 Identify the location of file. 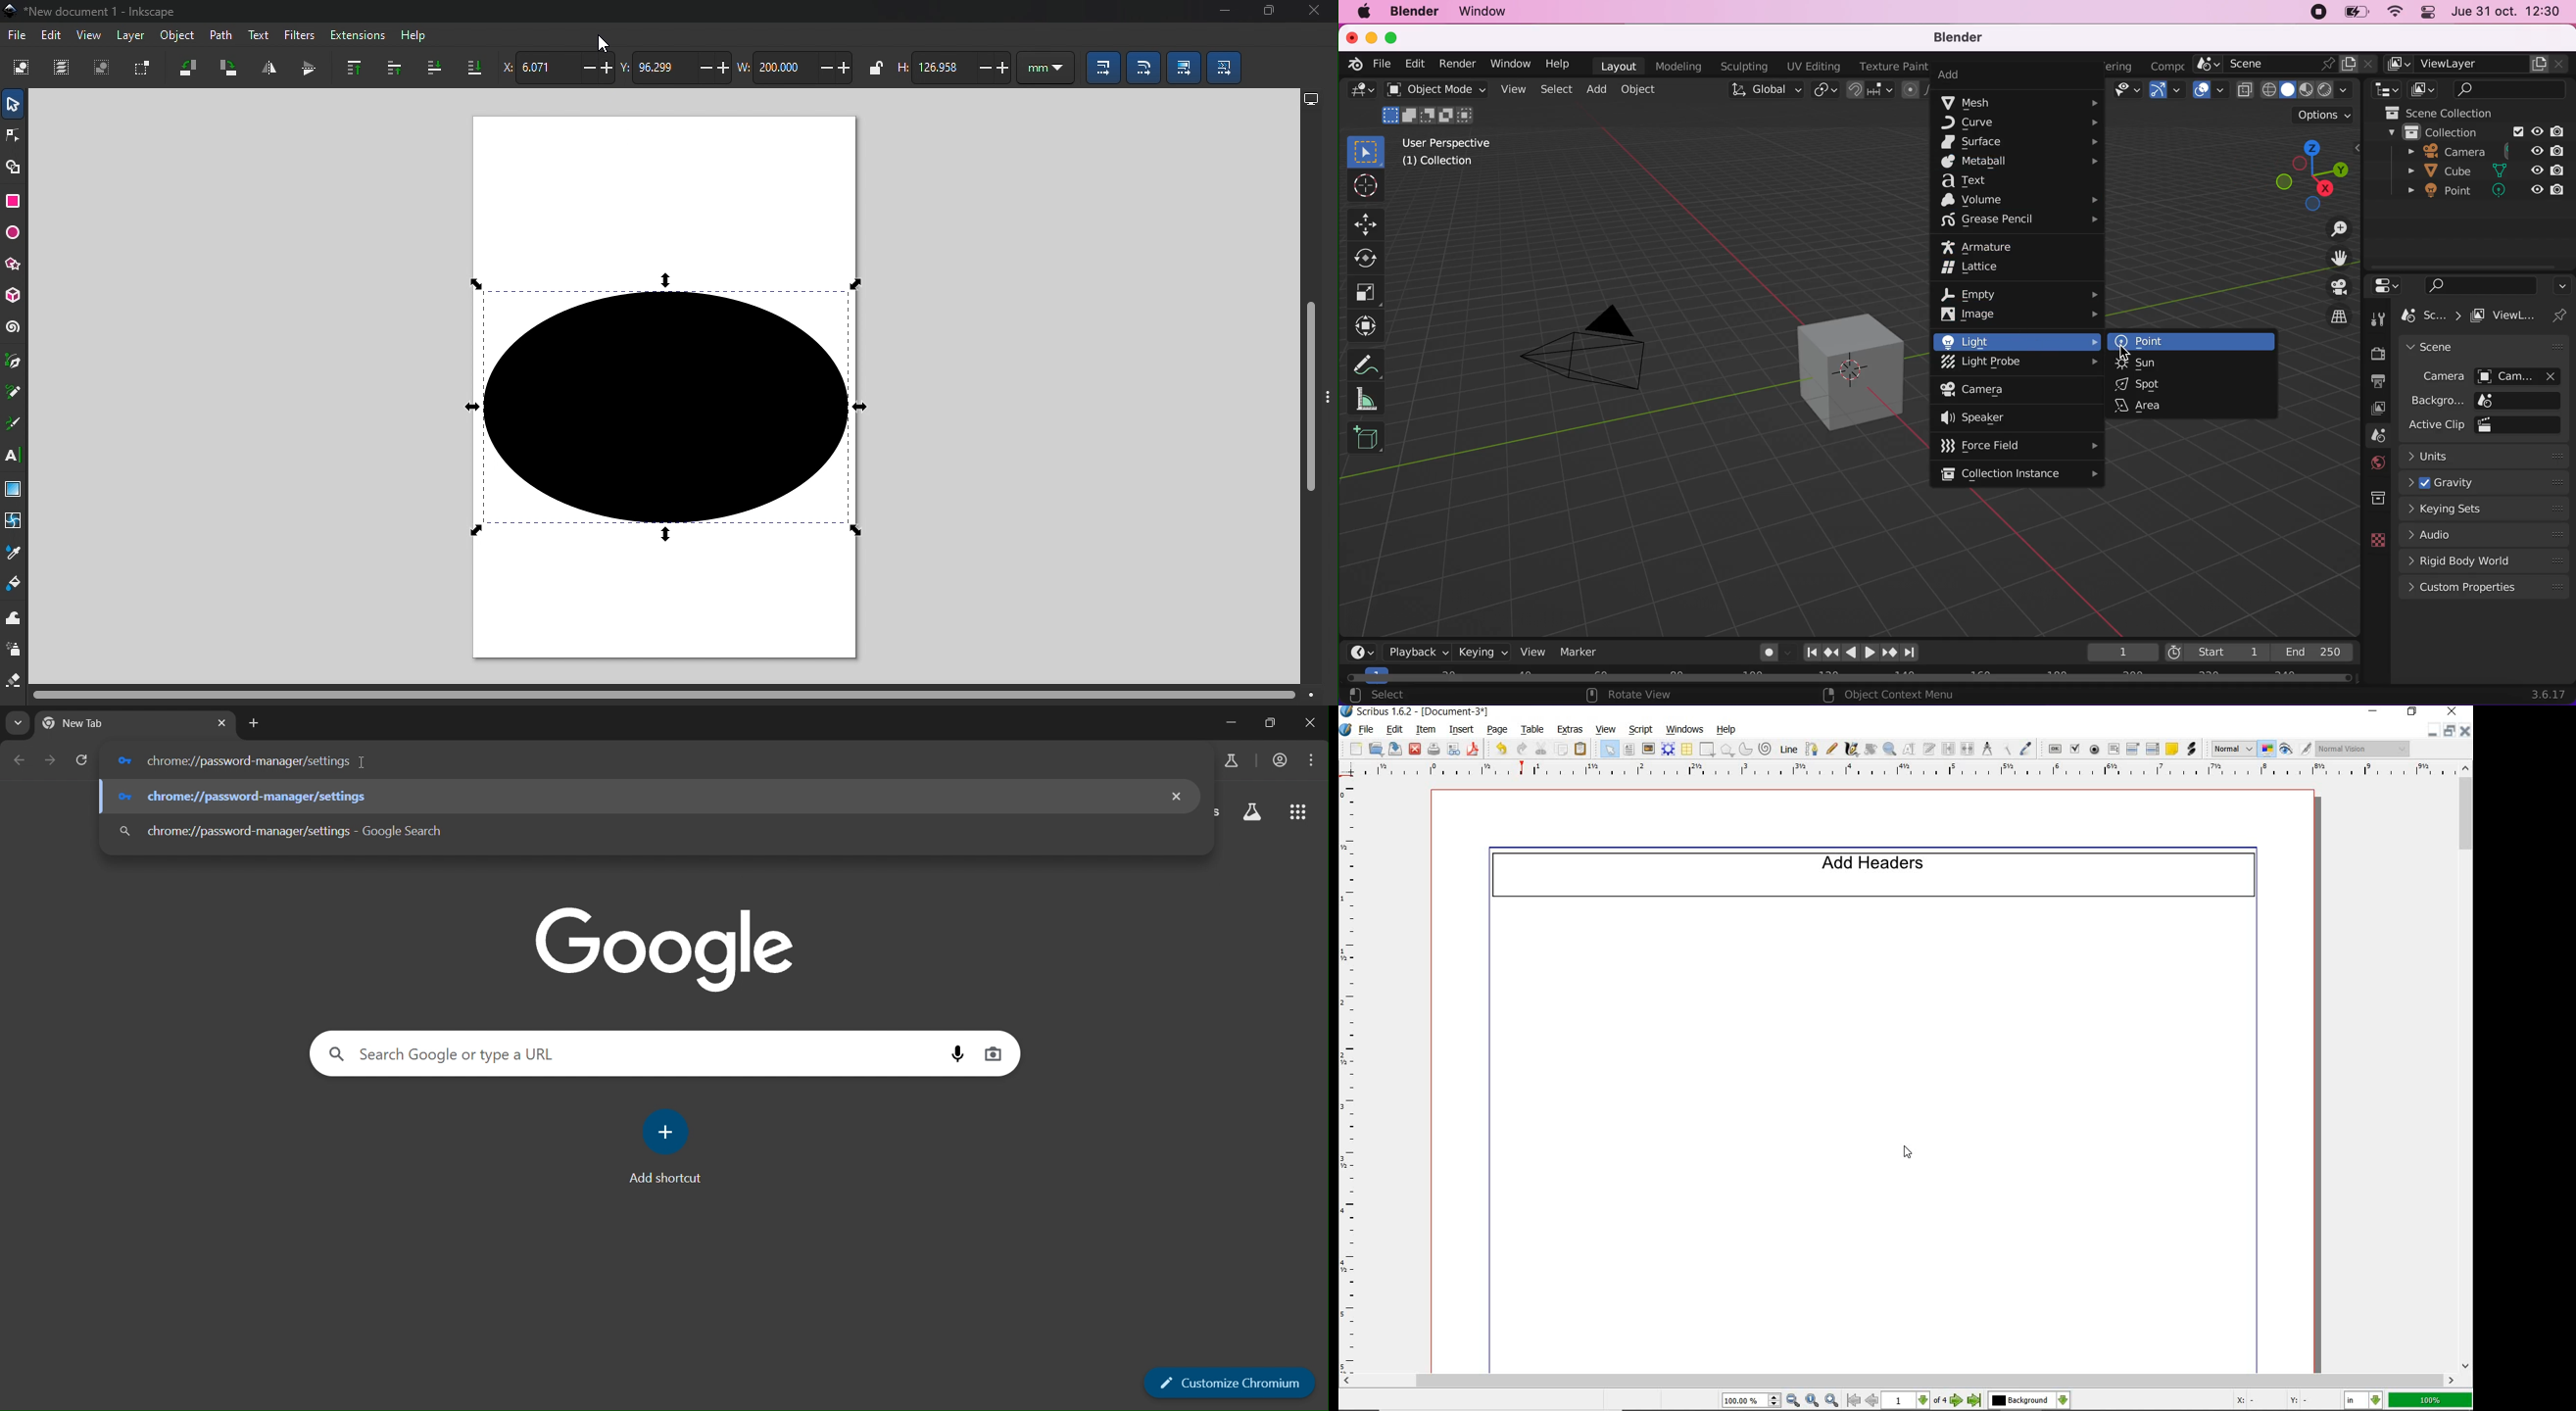
(1368, 730).